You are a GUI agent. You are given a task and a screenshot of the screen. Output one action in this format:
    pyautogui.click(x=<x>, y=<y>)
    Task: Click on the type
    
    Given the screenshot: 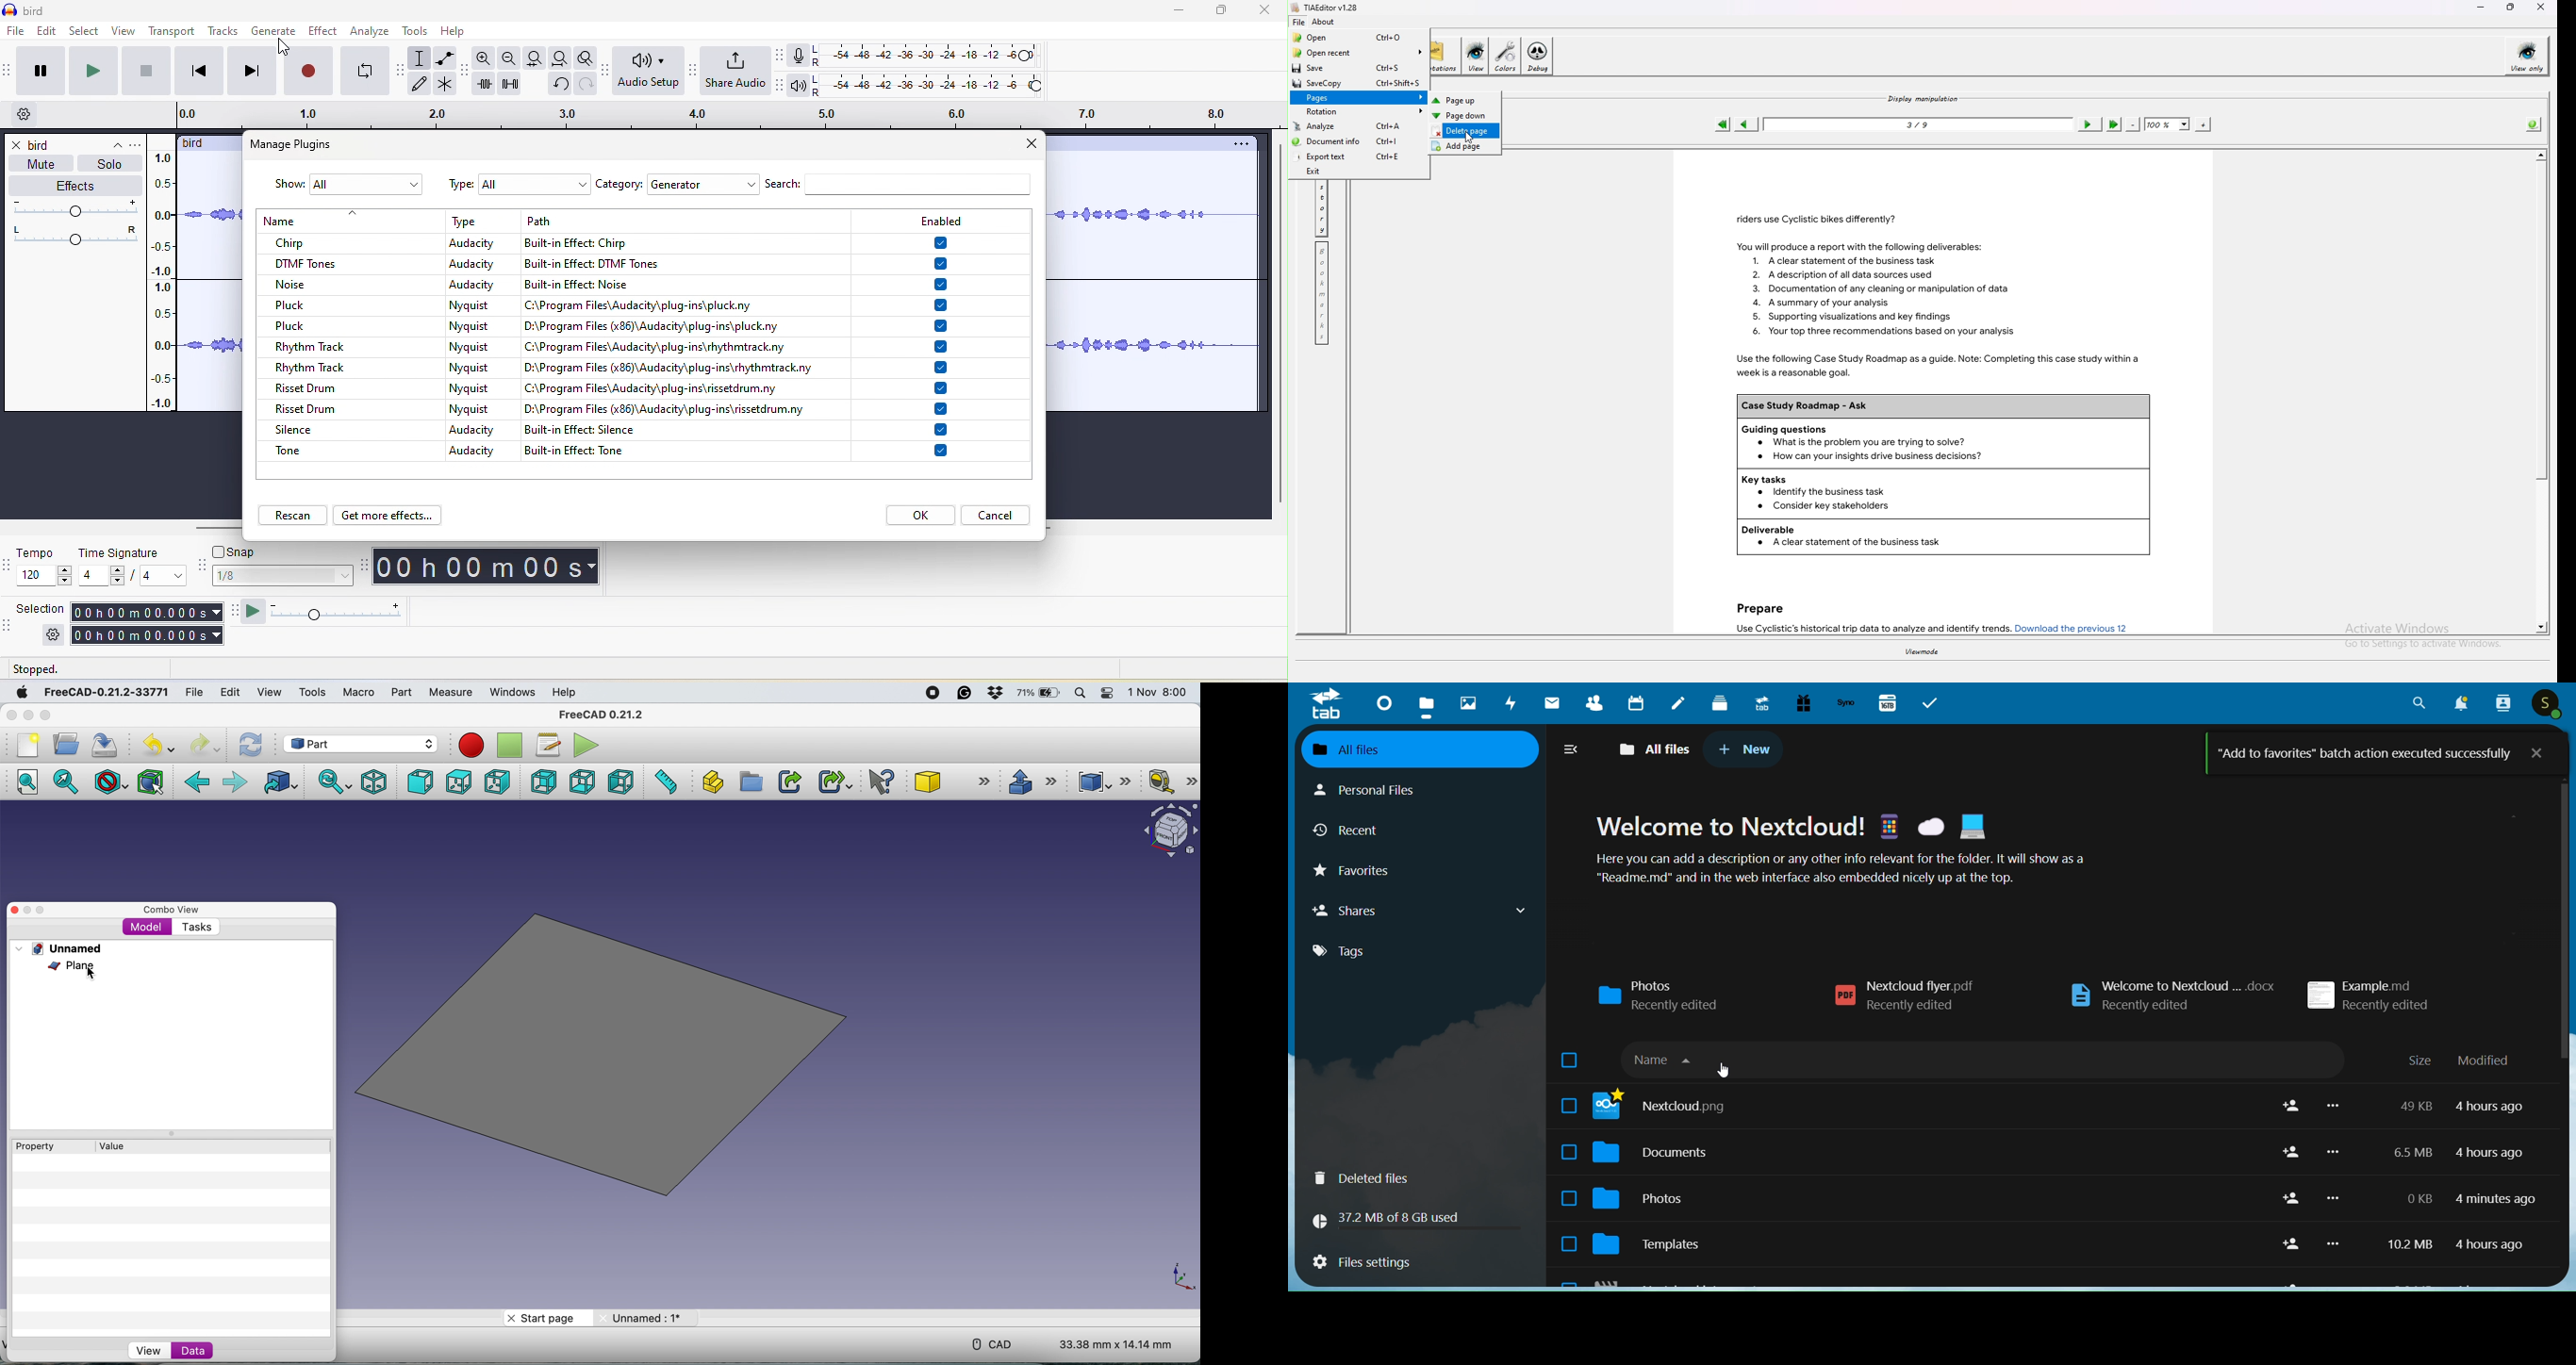 What is the action you would take?
    pyautogui.click(x=459, y=183)
    